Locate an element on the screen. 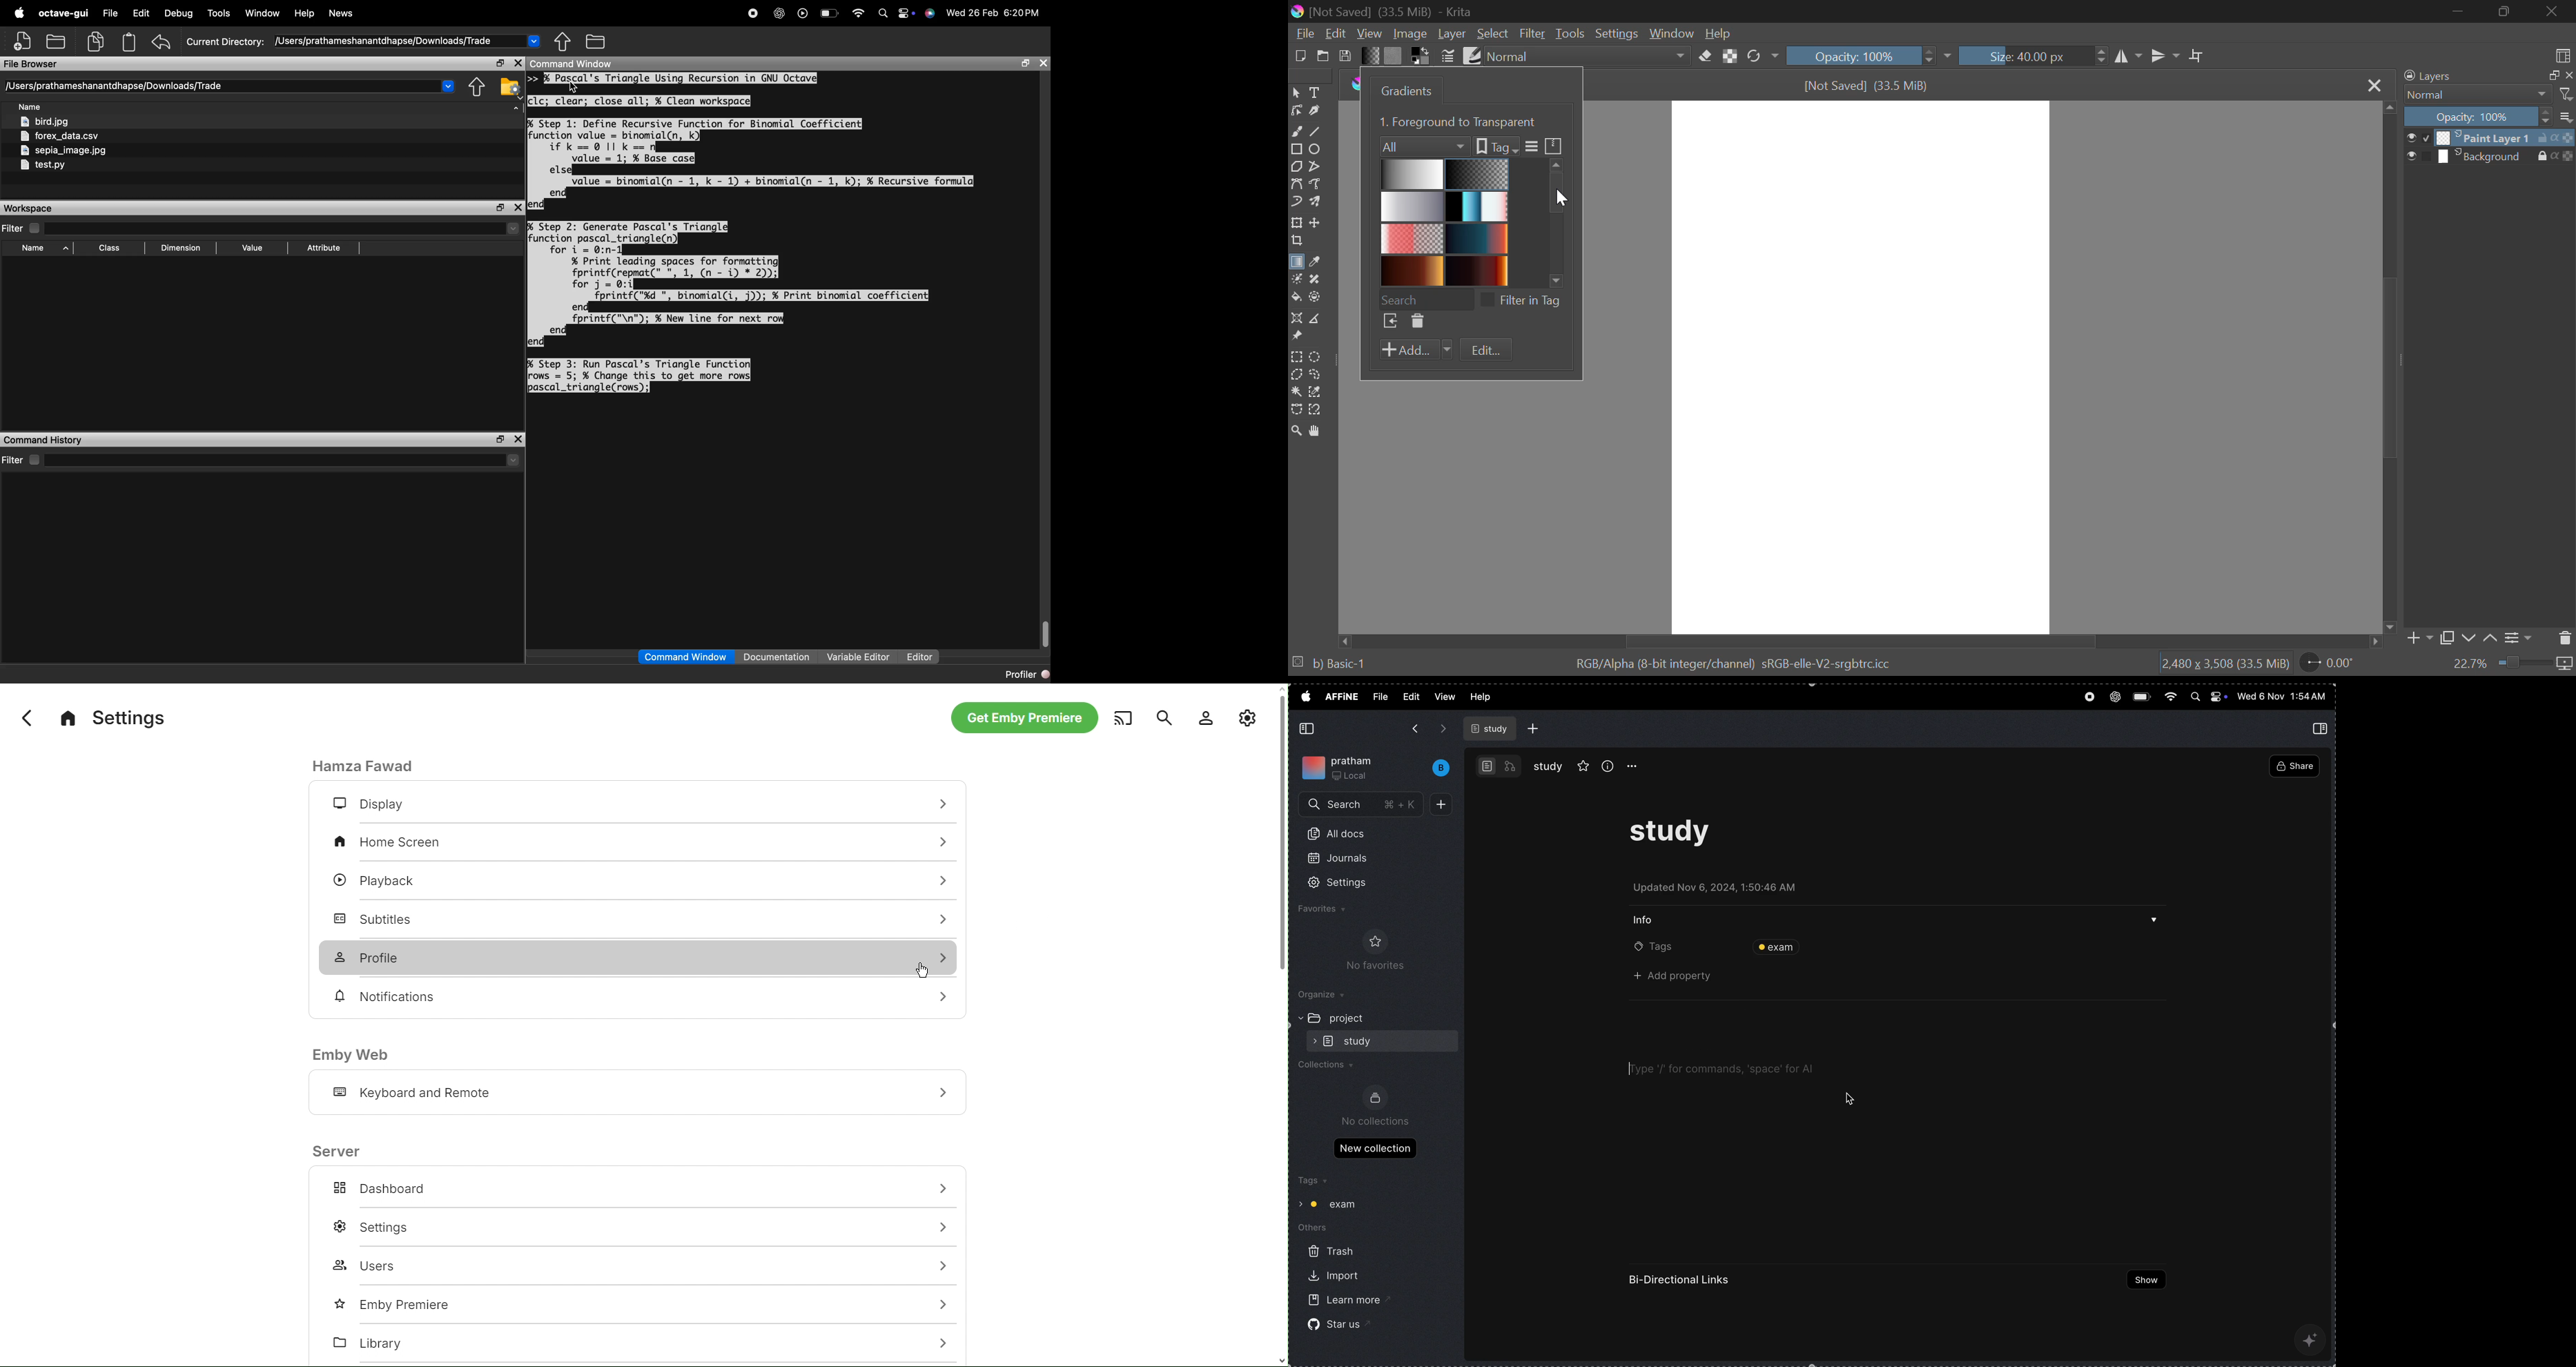 The height and width of the screenshot is (1372, 2576). Pattern is located at coordinates (1393, 56).